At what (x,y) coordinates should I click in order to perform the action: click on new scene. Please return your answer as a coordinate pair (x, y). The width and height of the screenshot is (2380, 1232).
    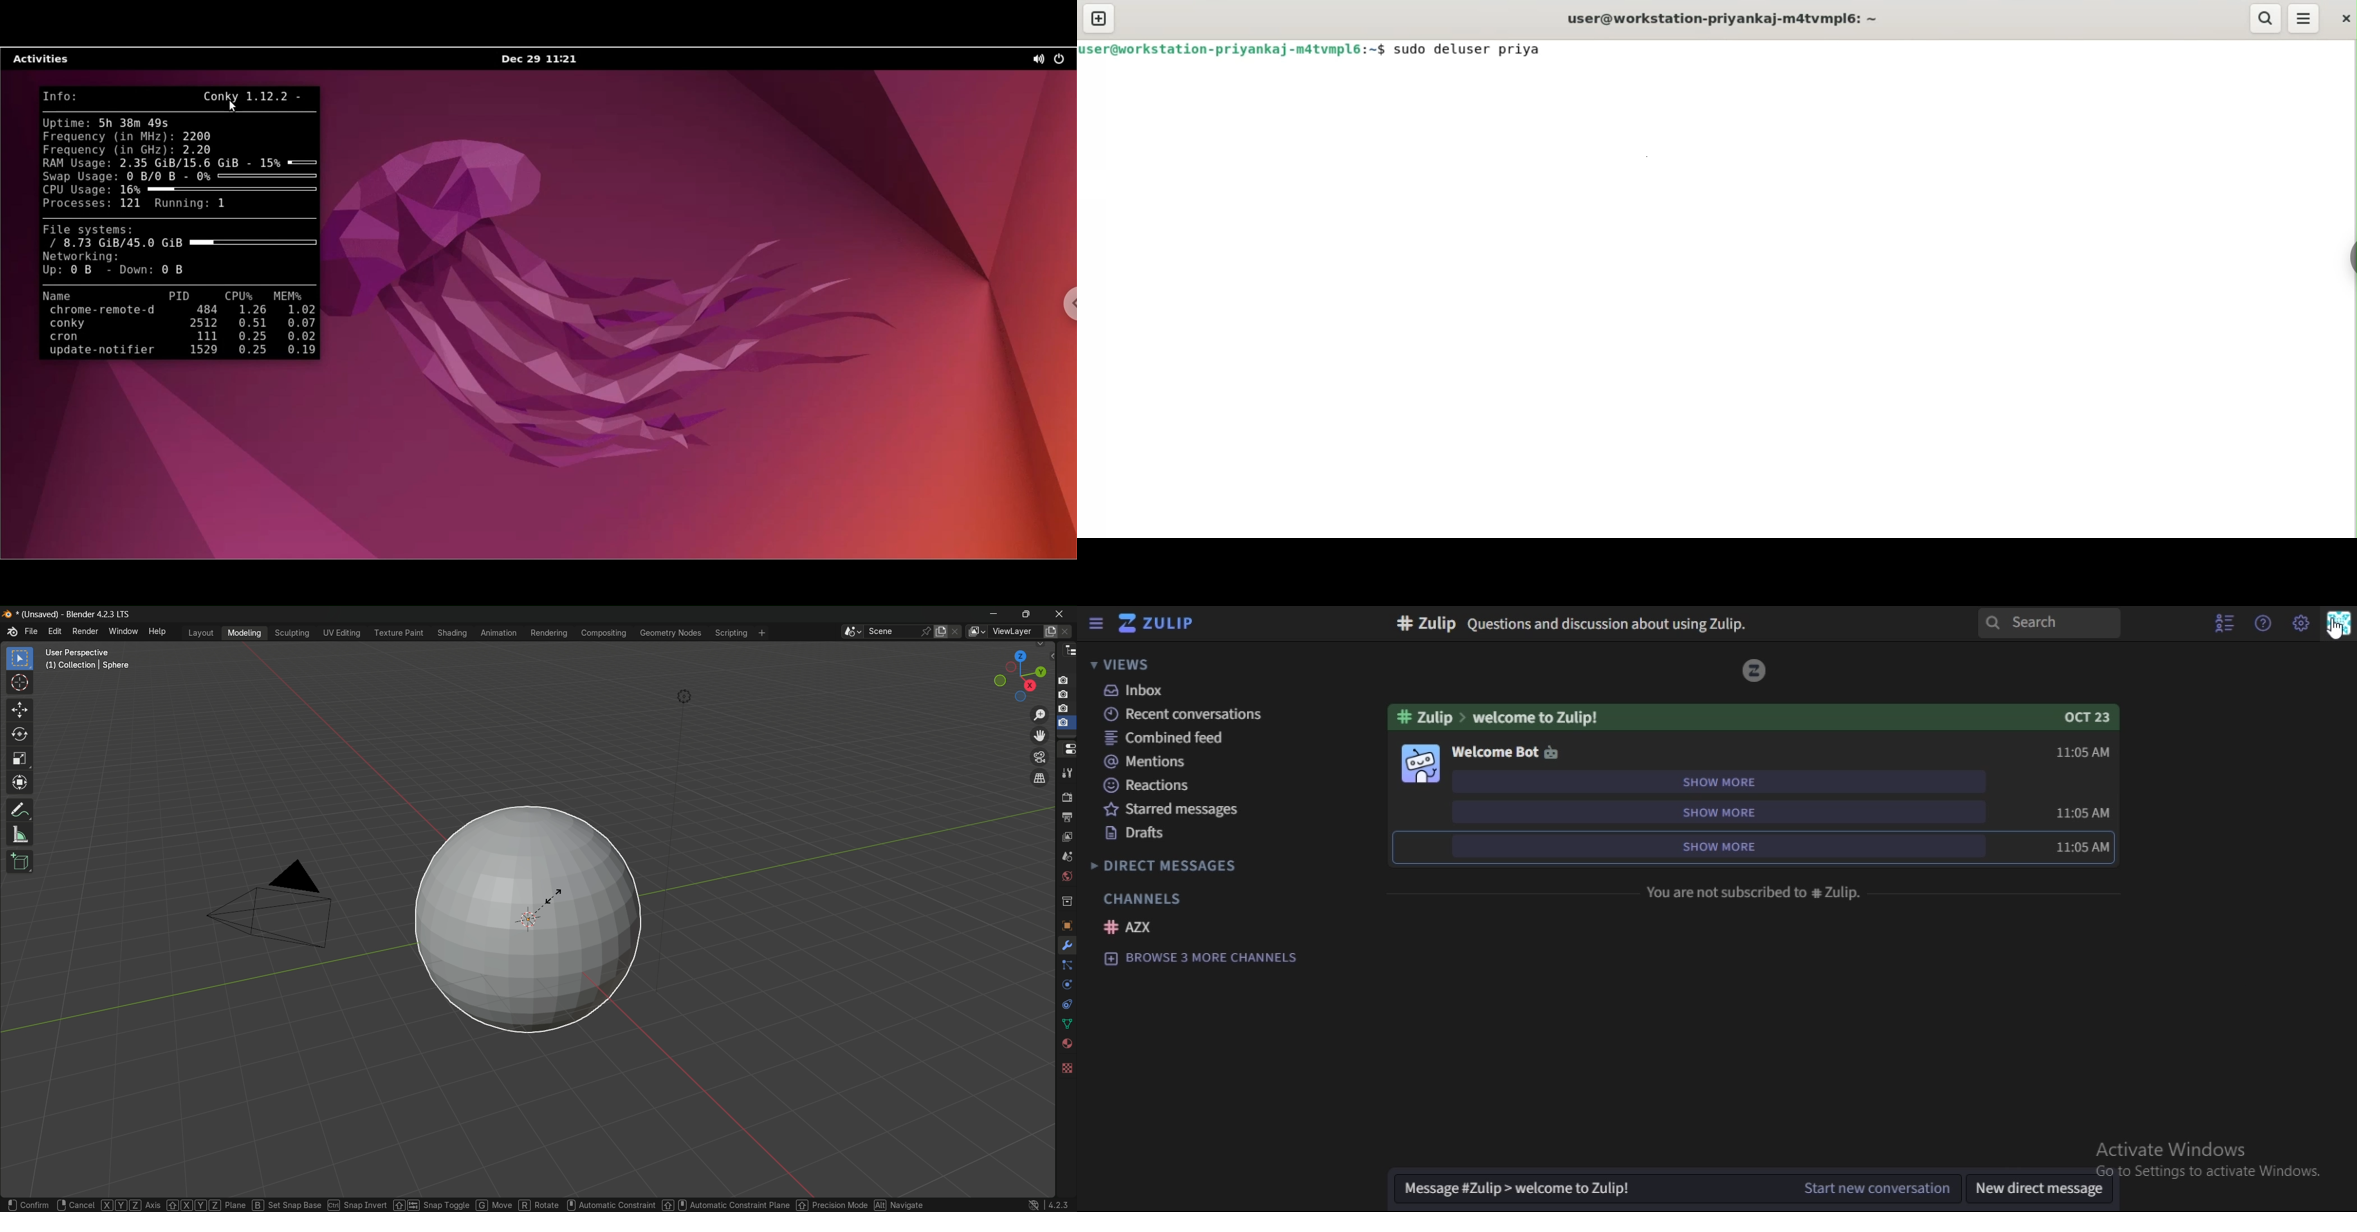
    Looking at the image, I should click on (942, 631).